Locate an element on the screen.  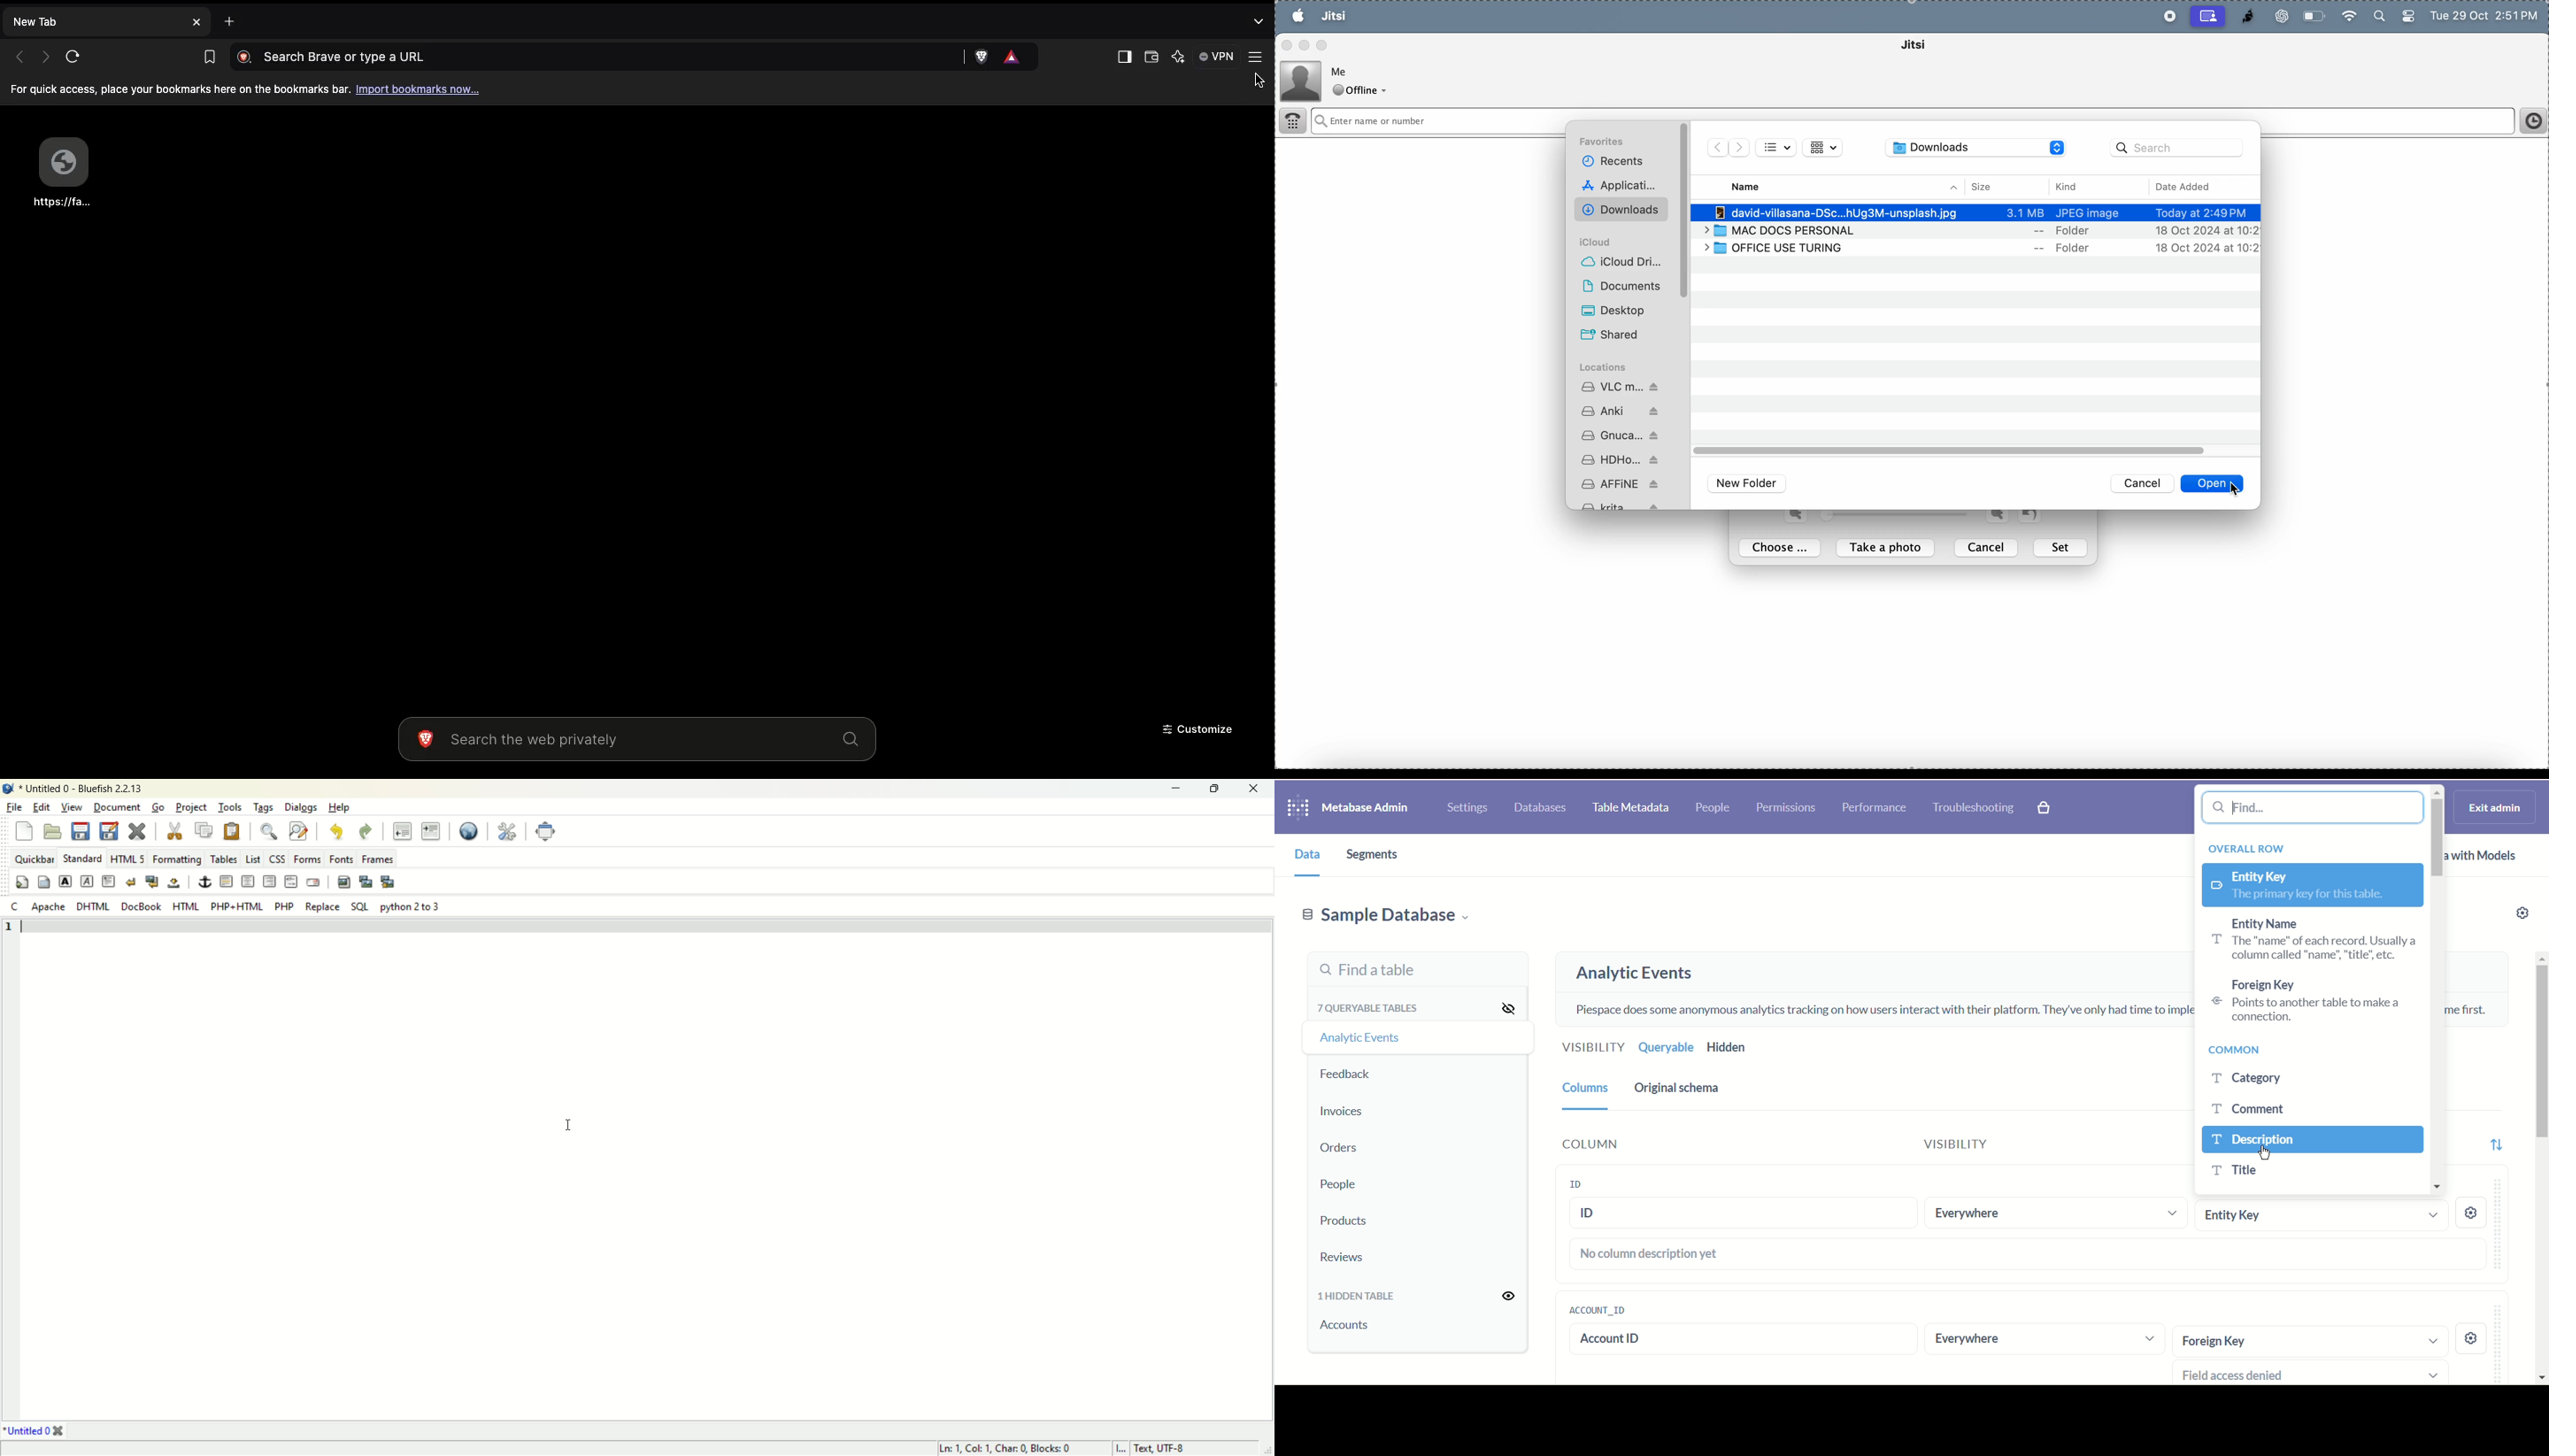
brave shield is located at coordinates (983, 57).